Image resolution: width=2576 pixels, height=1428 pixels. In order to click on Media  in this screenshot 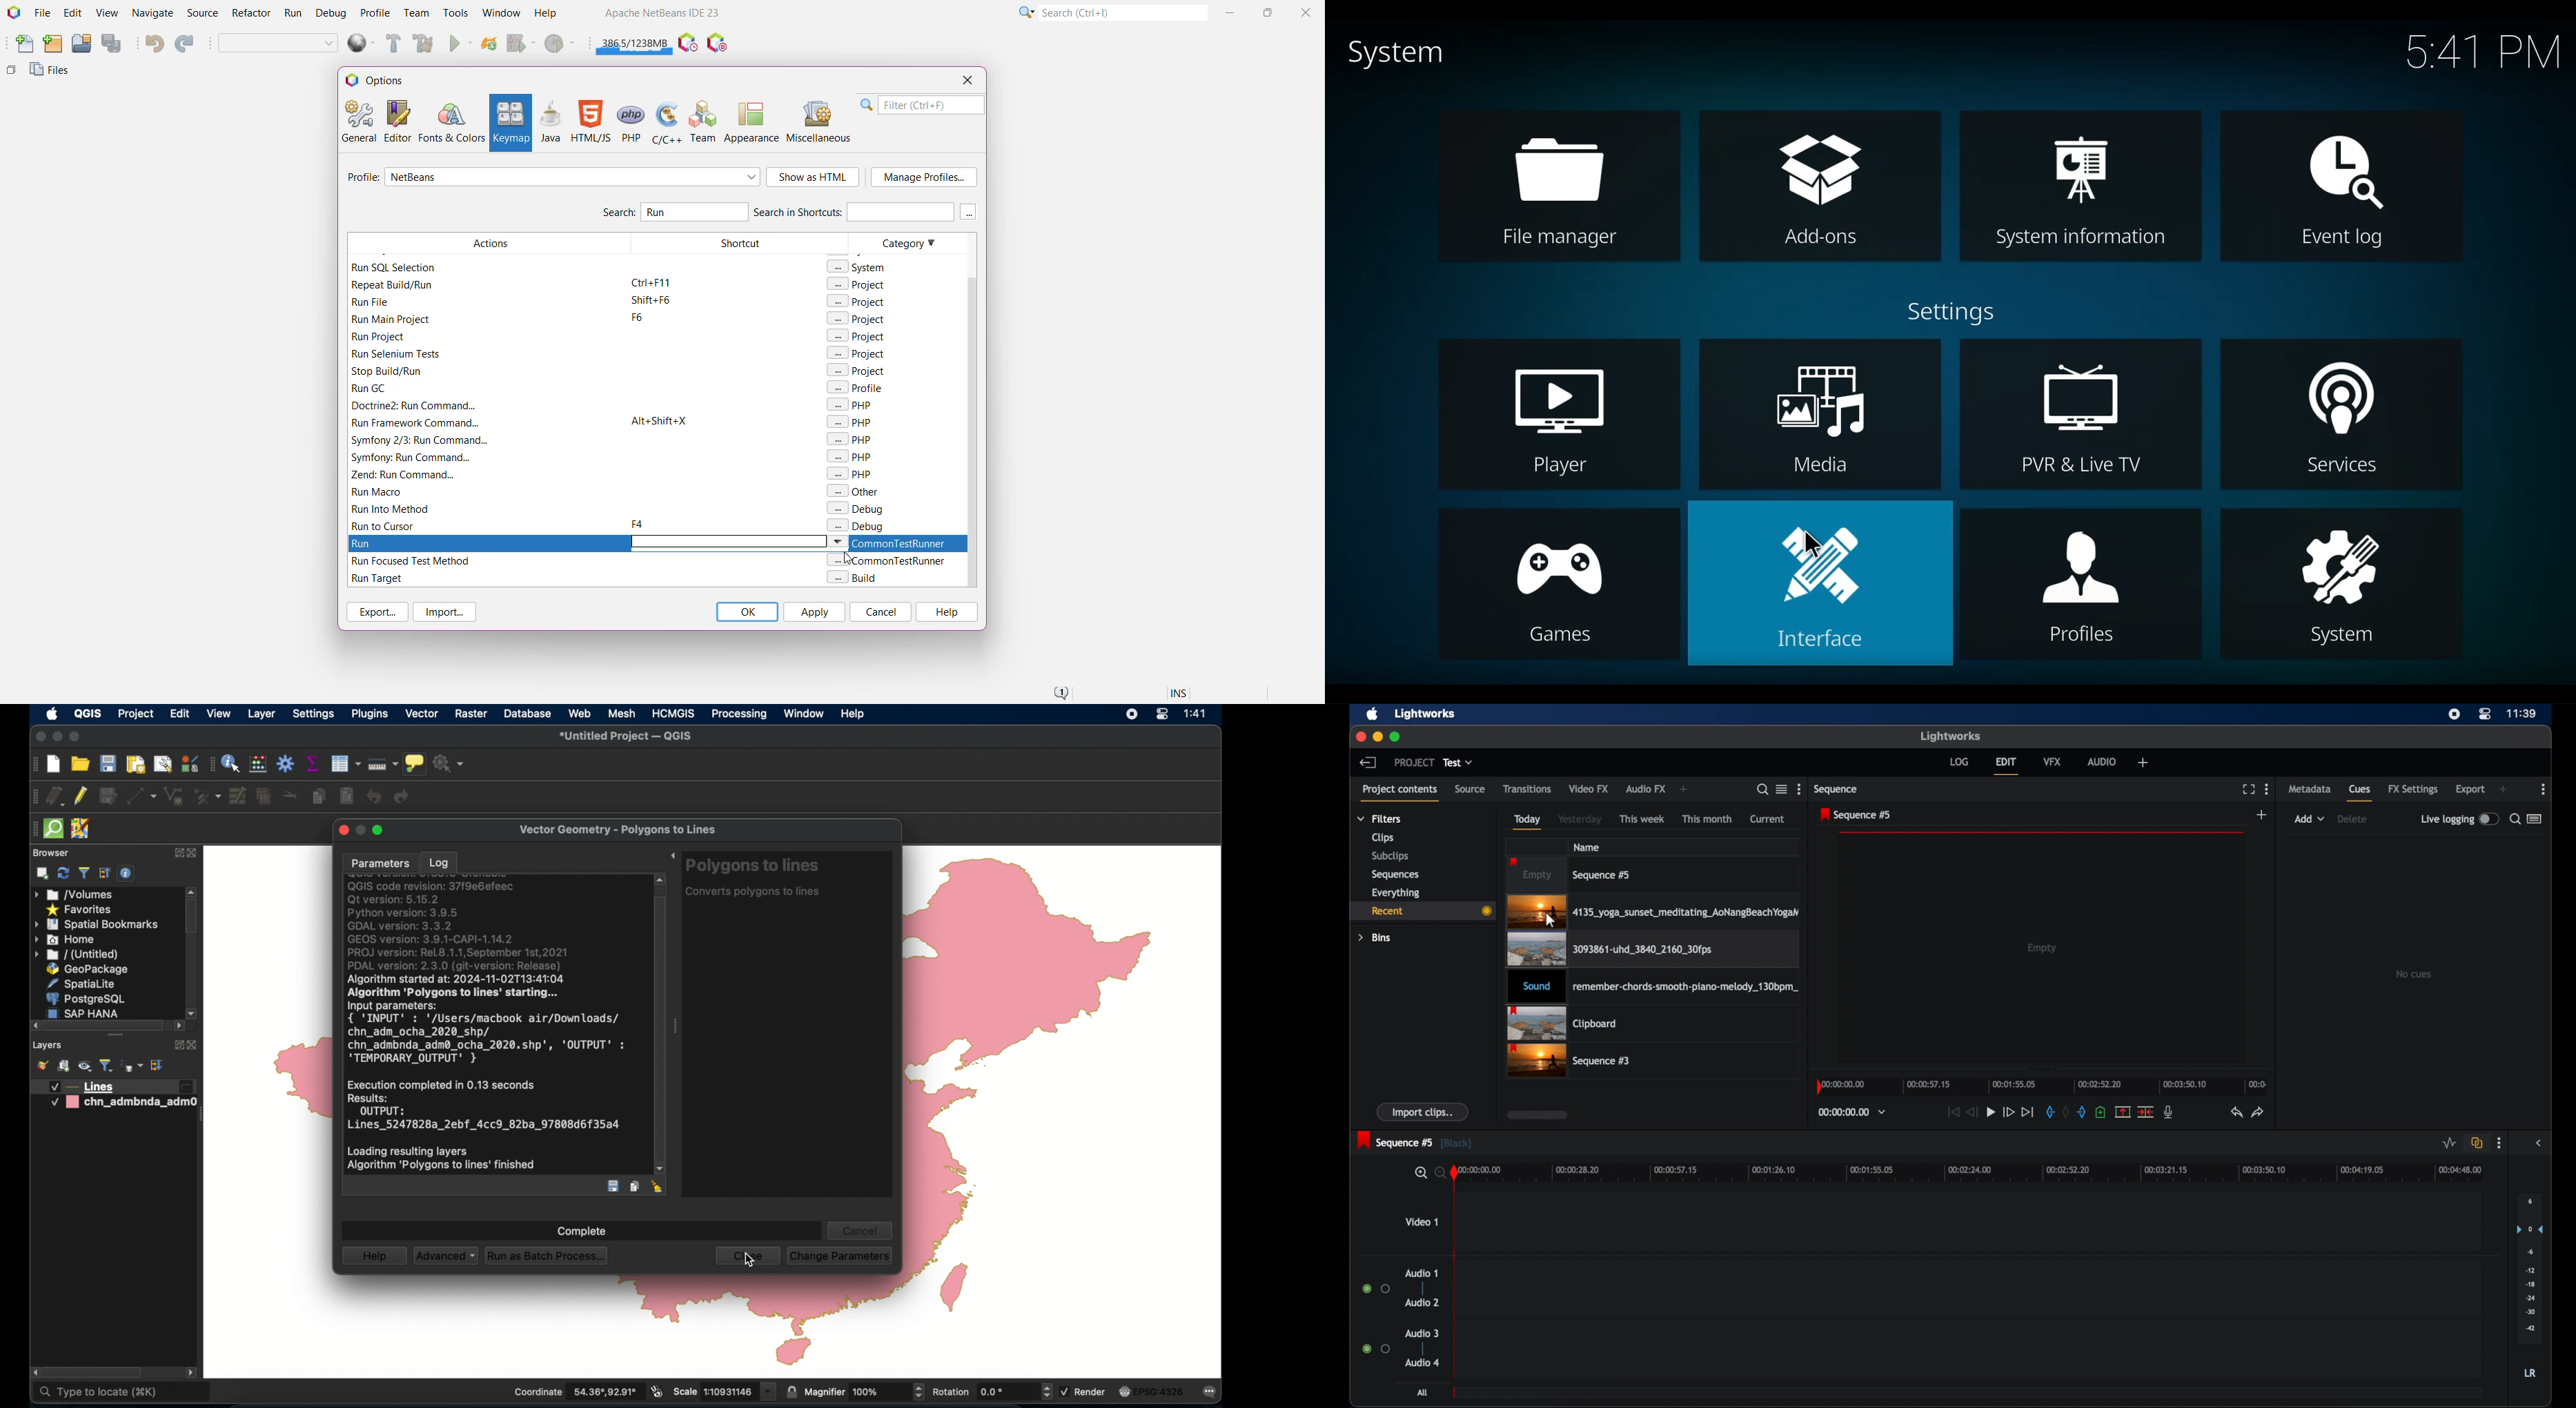, I will do `click(1820, 415)`.